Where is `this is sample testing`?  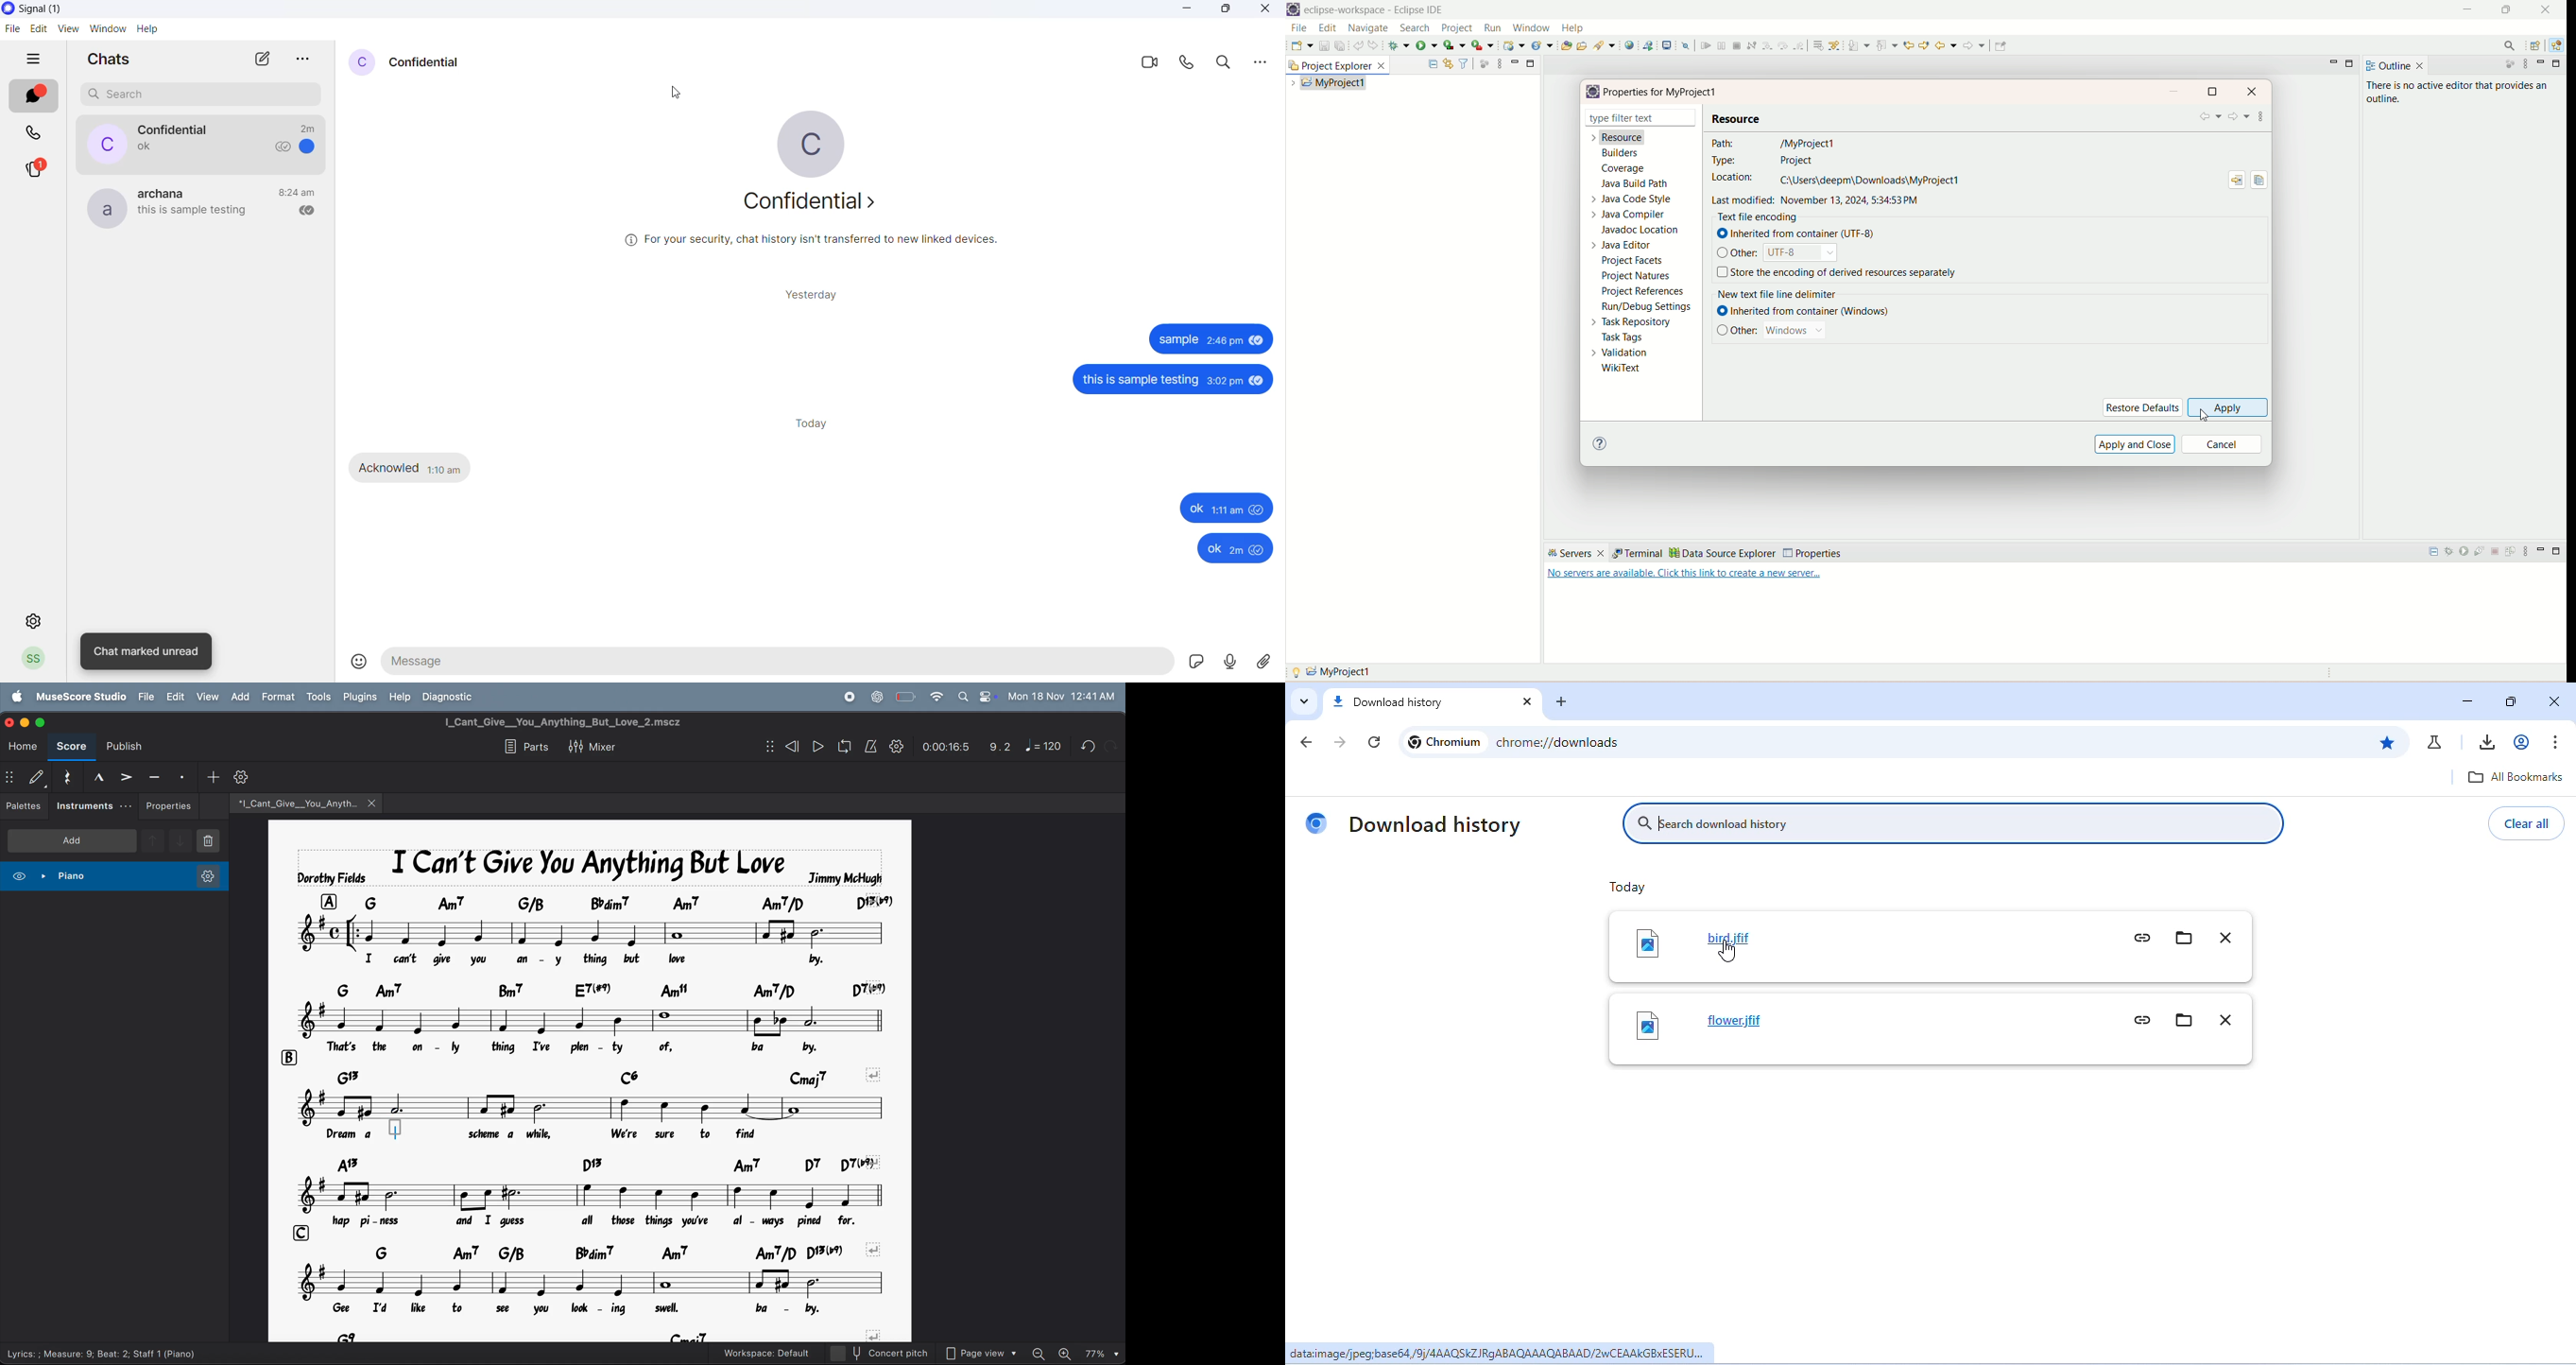
this is sample testing is located at coordinates (1157, 377).